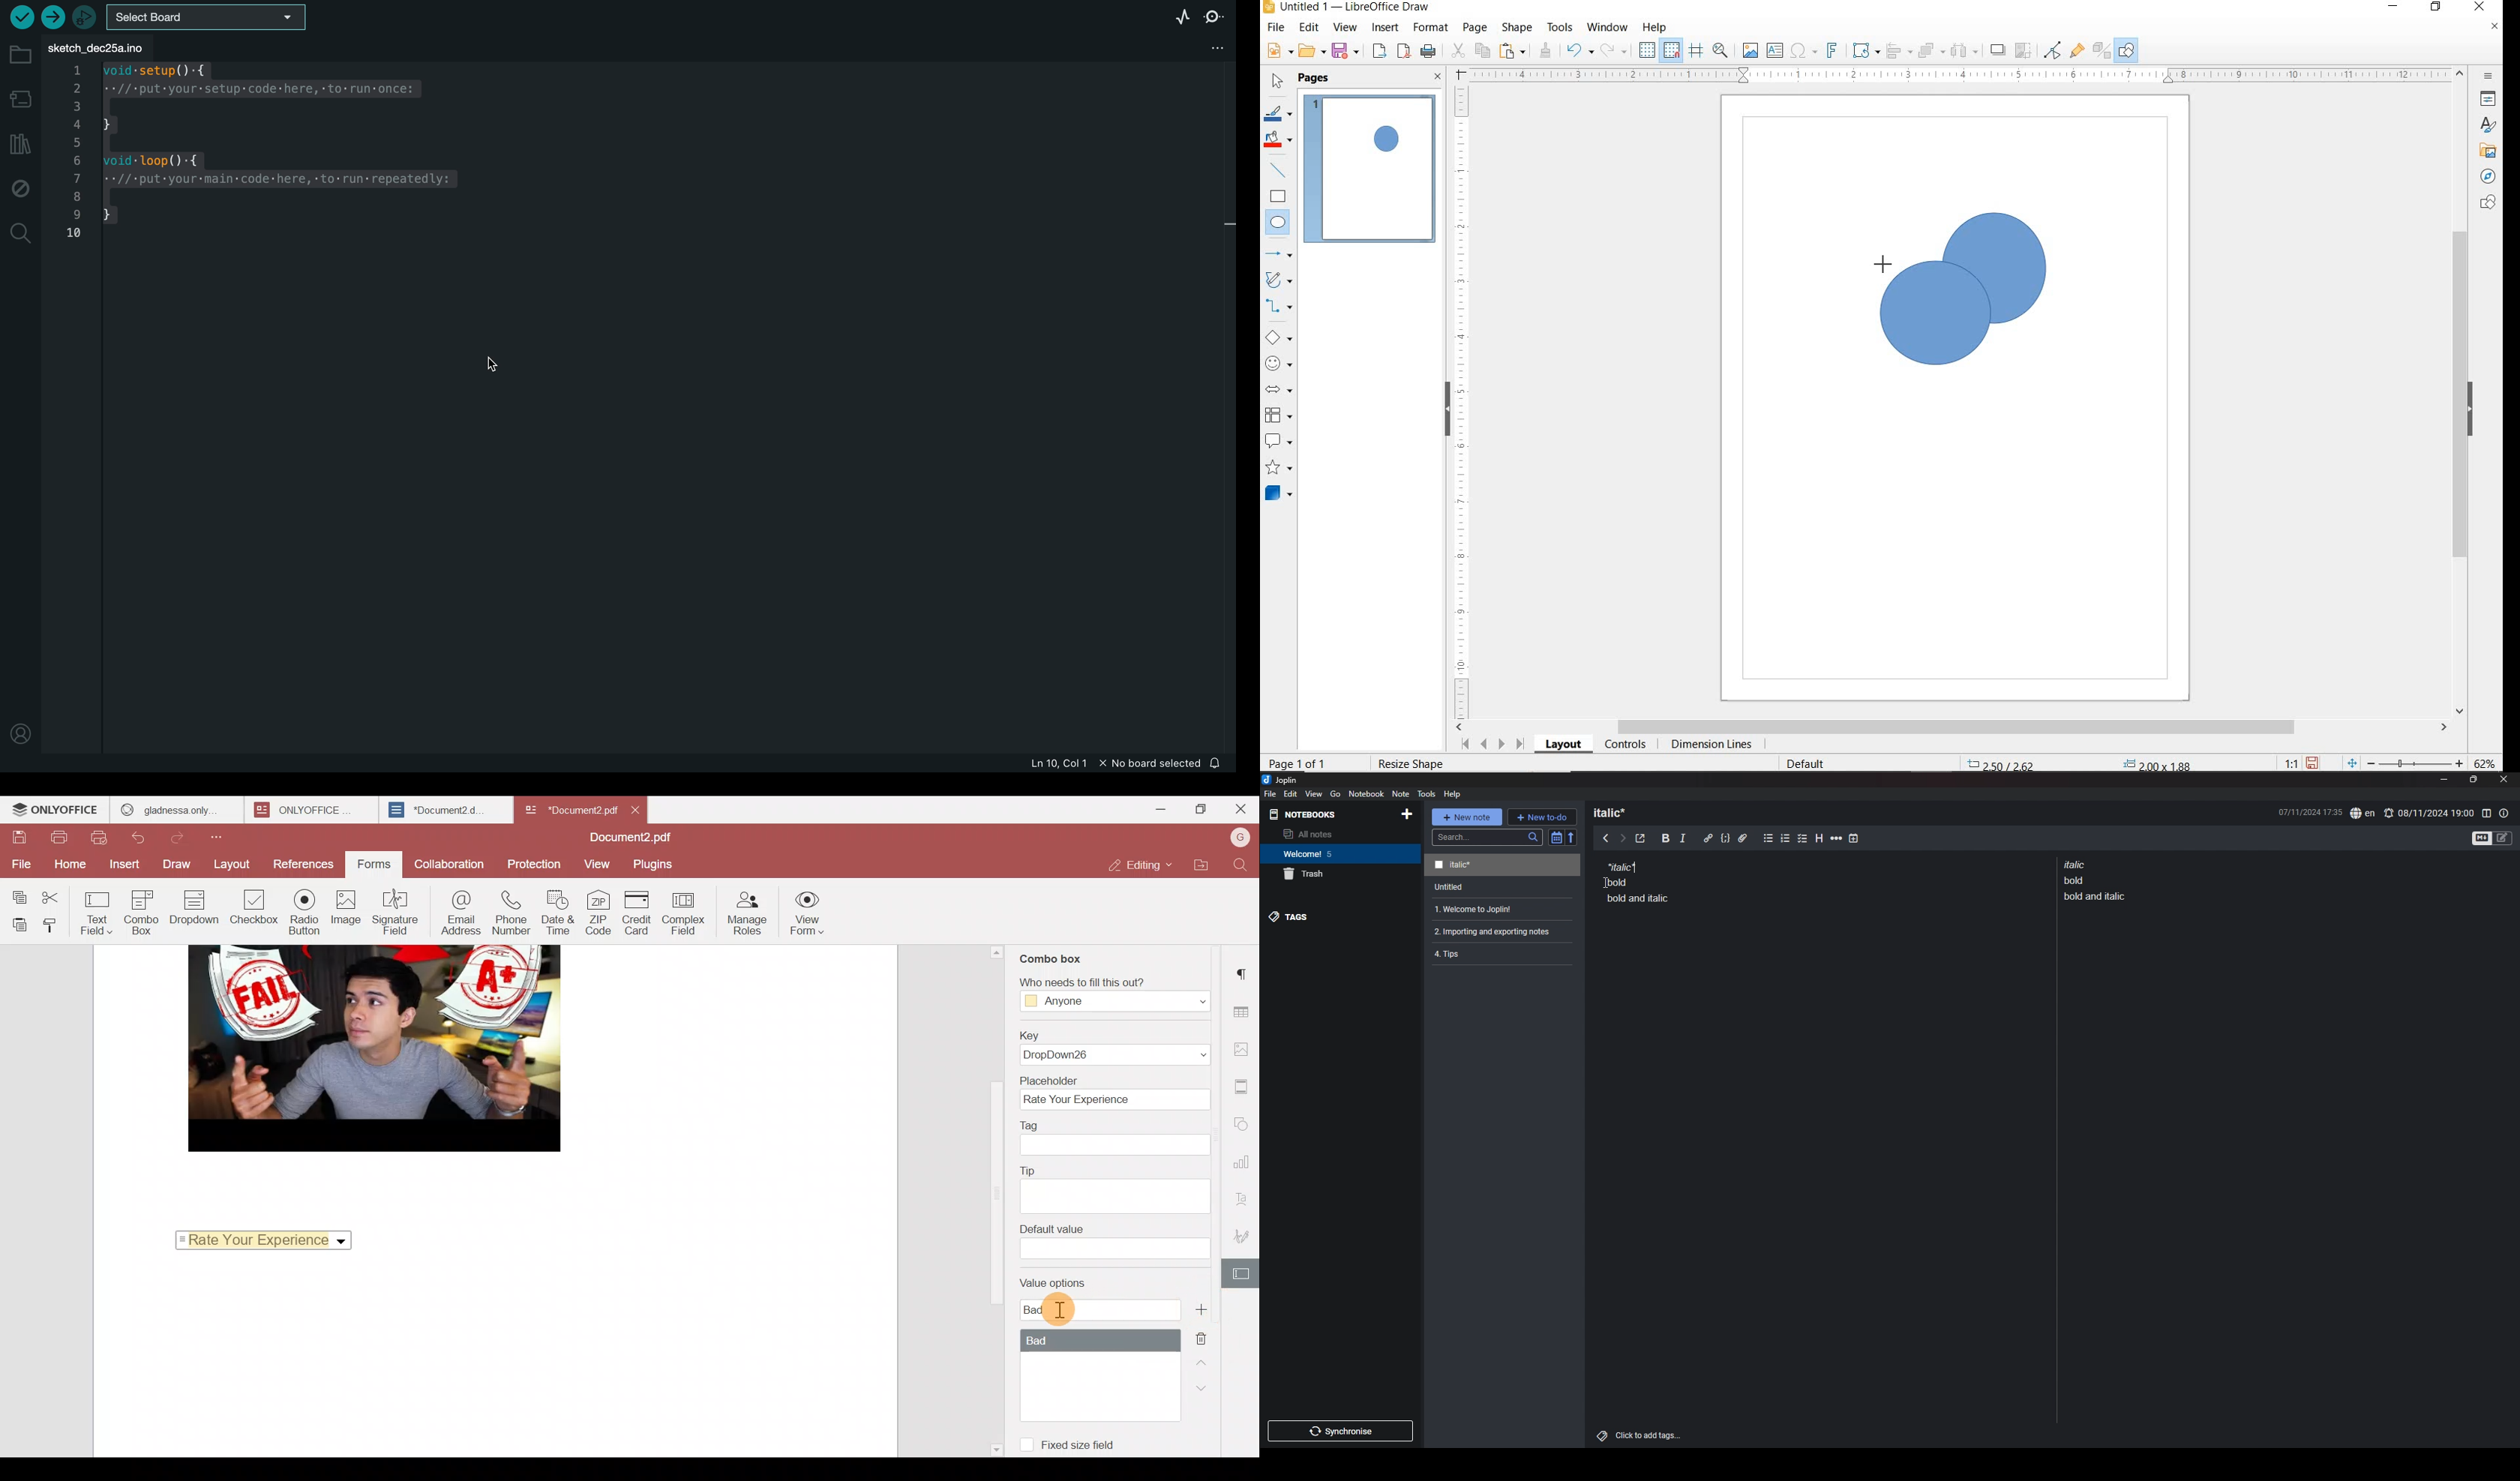 The height and width of the screenshot is (1484, 2520). What do you see at coordinates (1776, 51) in the screenshot?
I see `INSERT TEXT BOX` at bounding box center [1776, 51].